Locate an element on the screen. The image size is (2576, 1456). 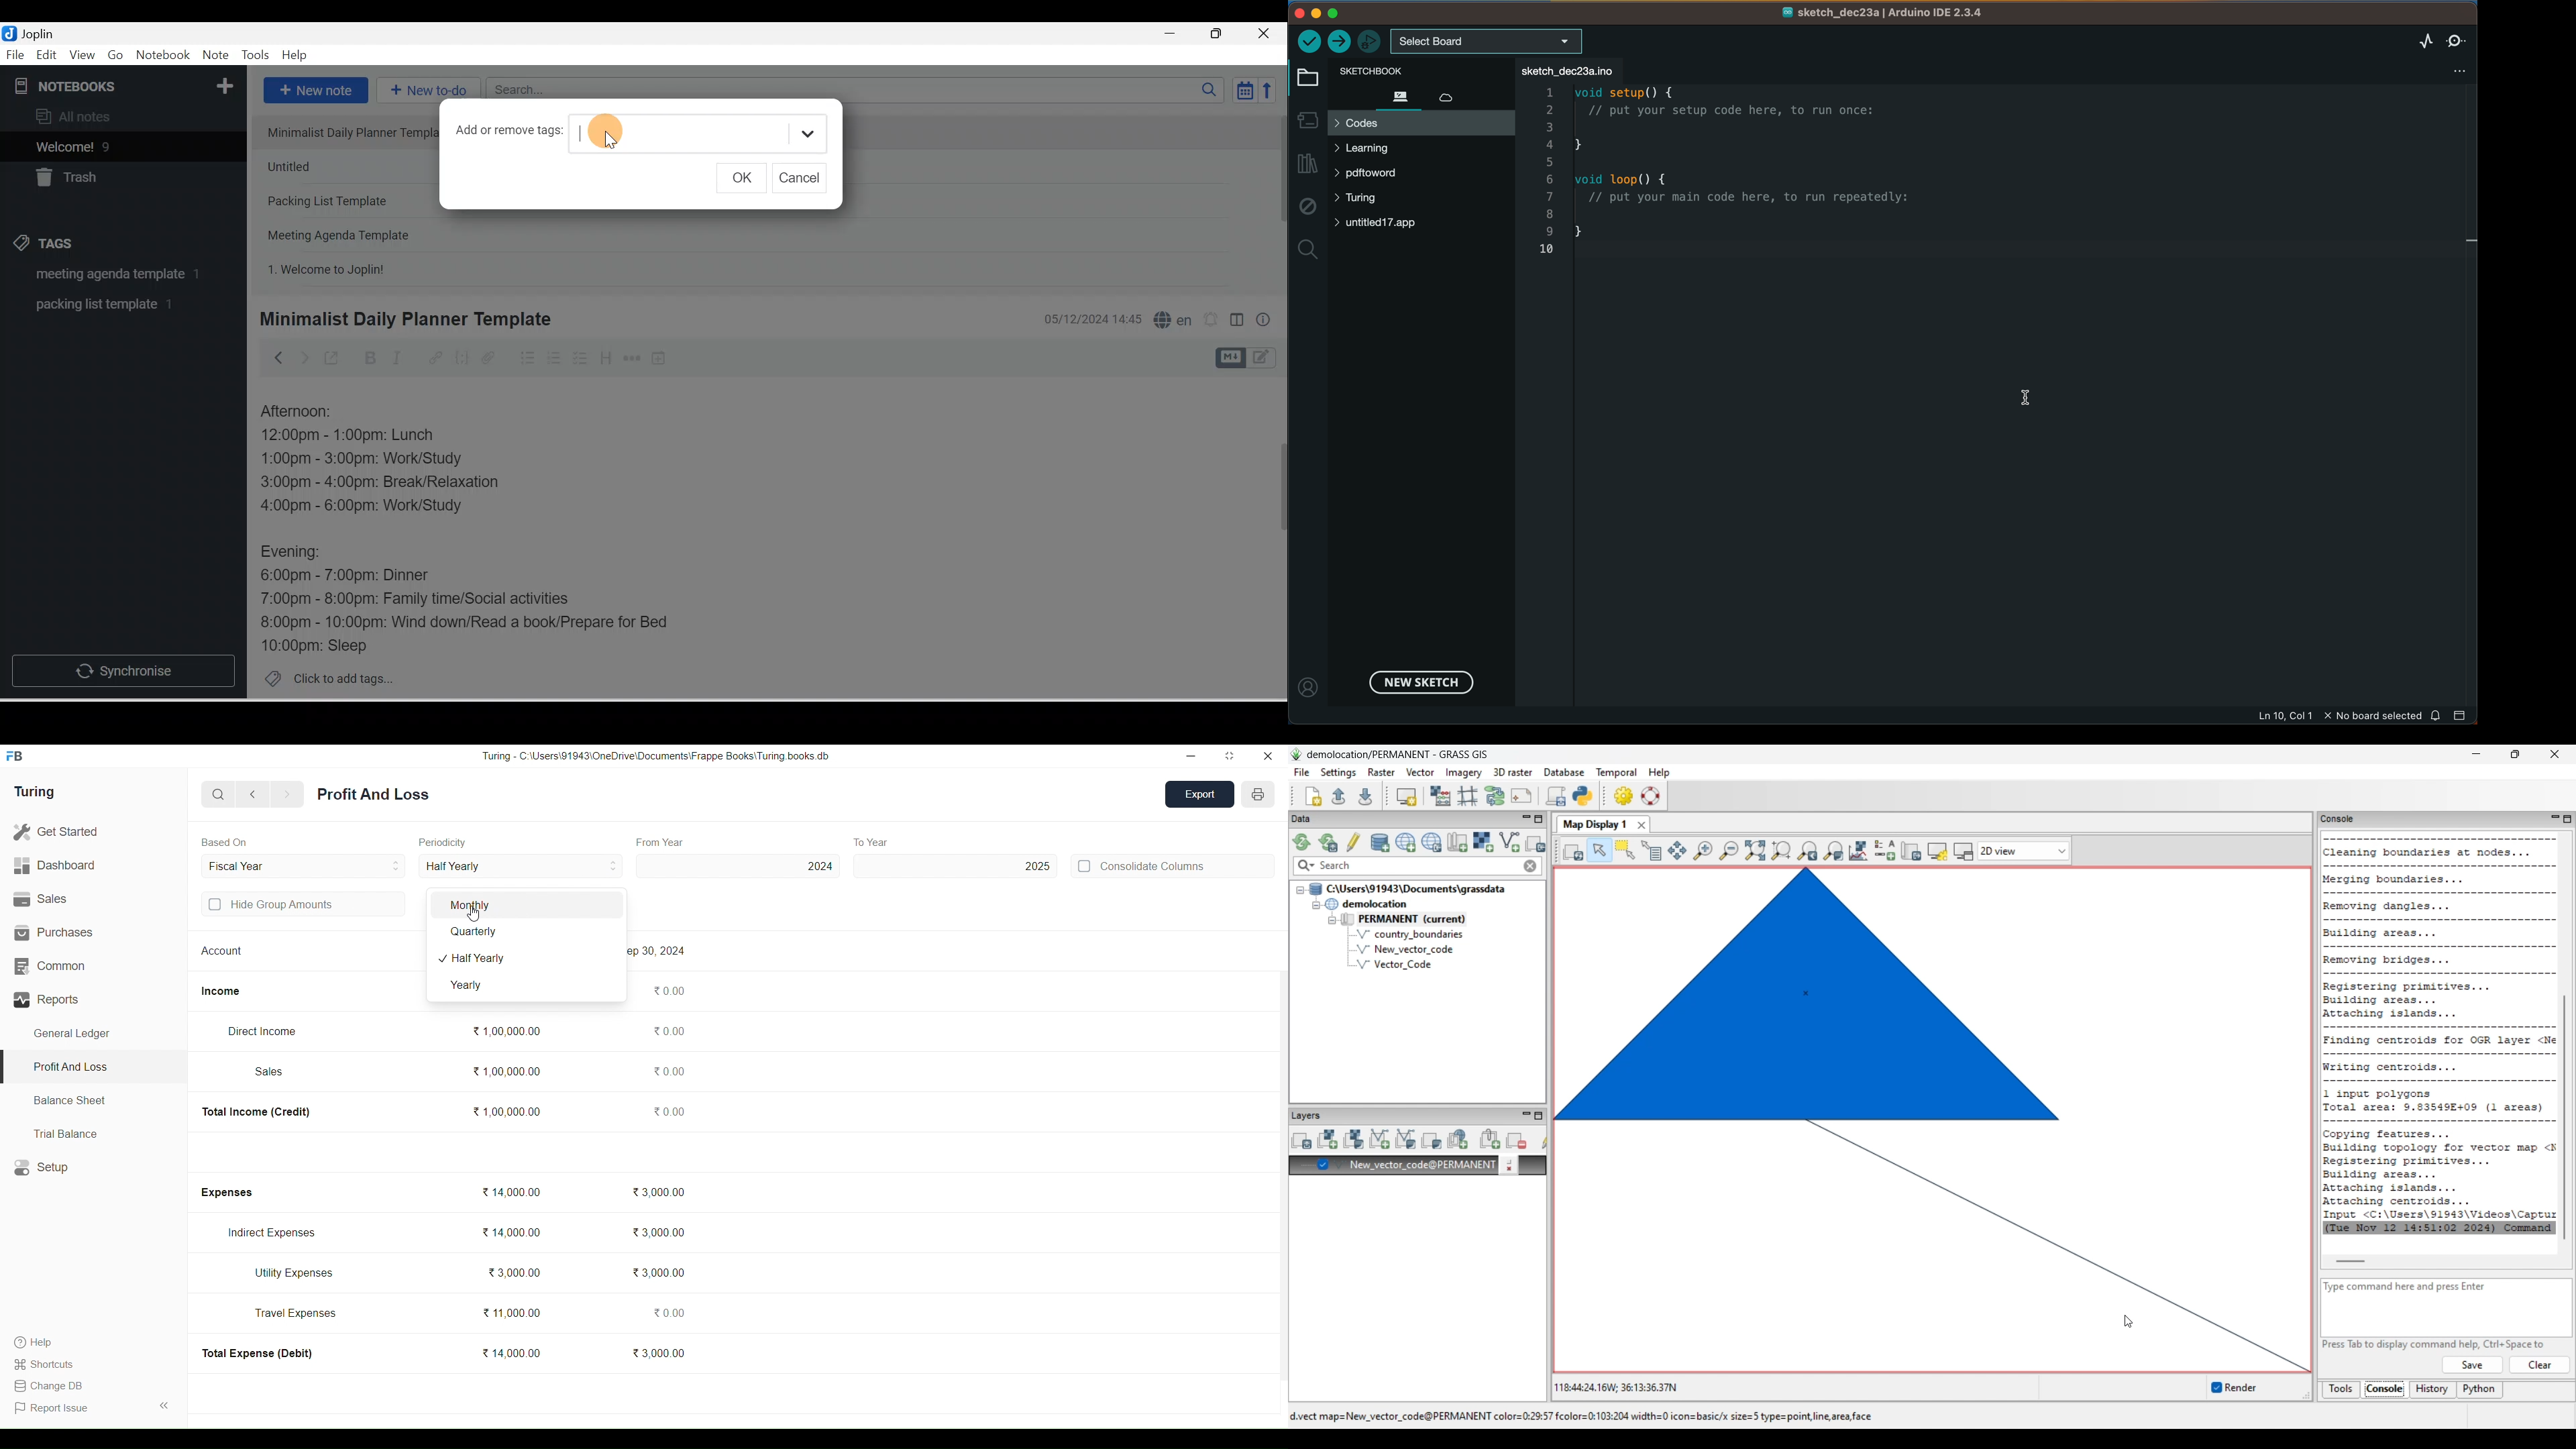
Add or remove tags is located at coordinates (512, 135).